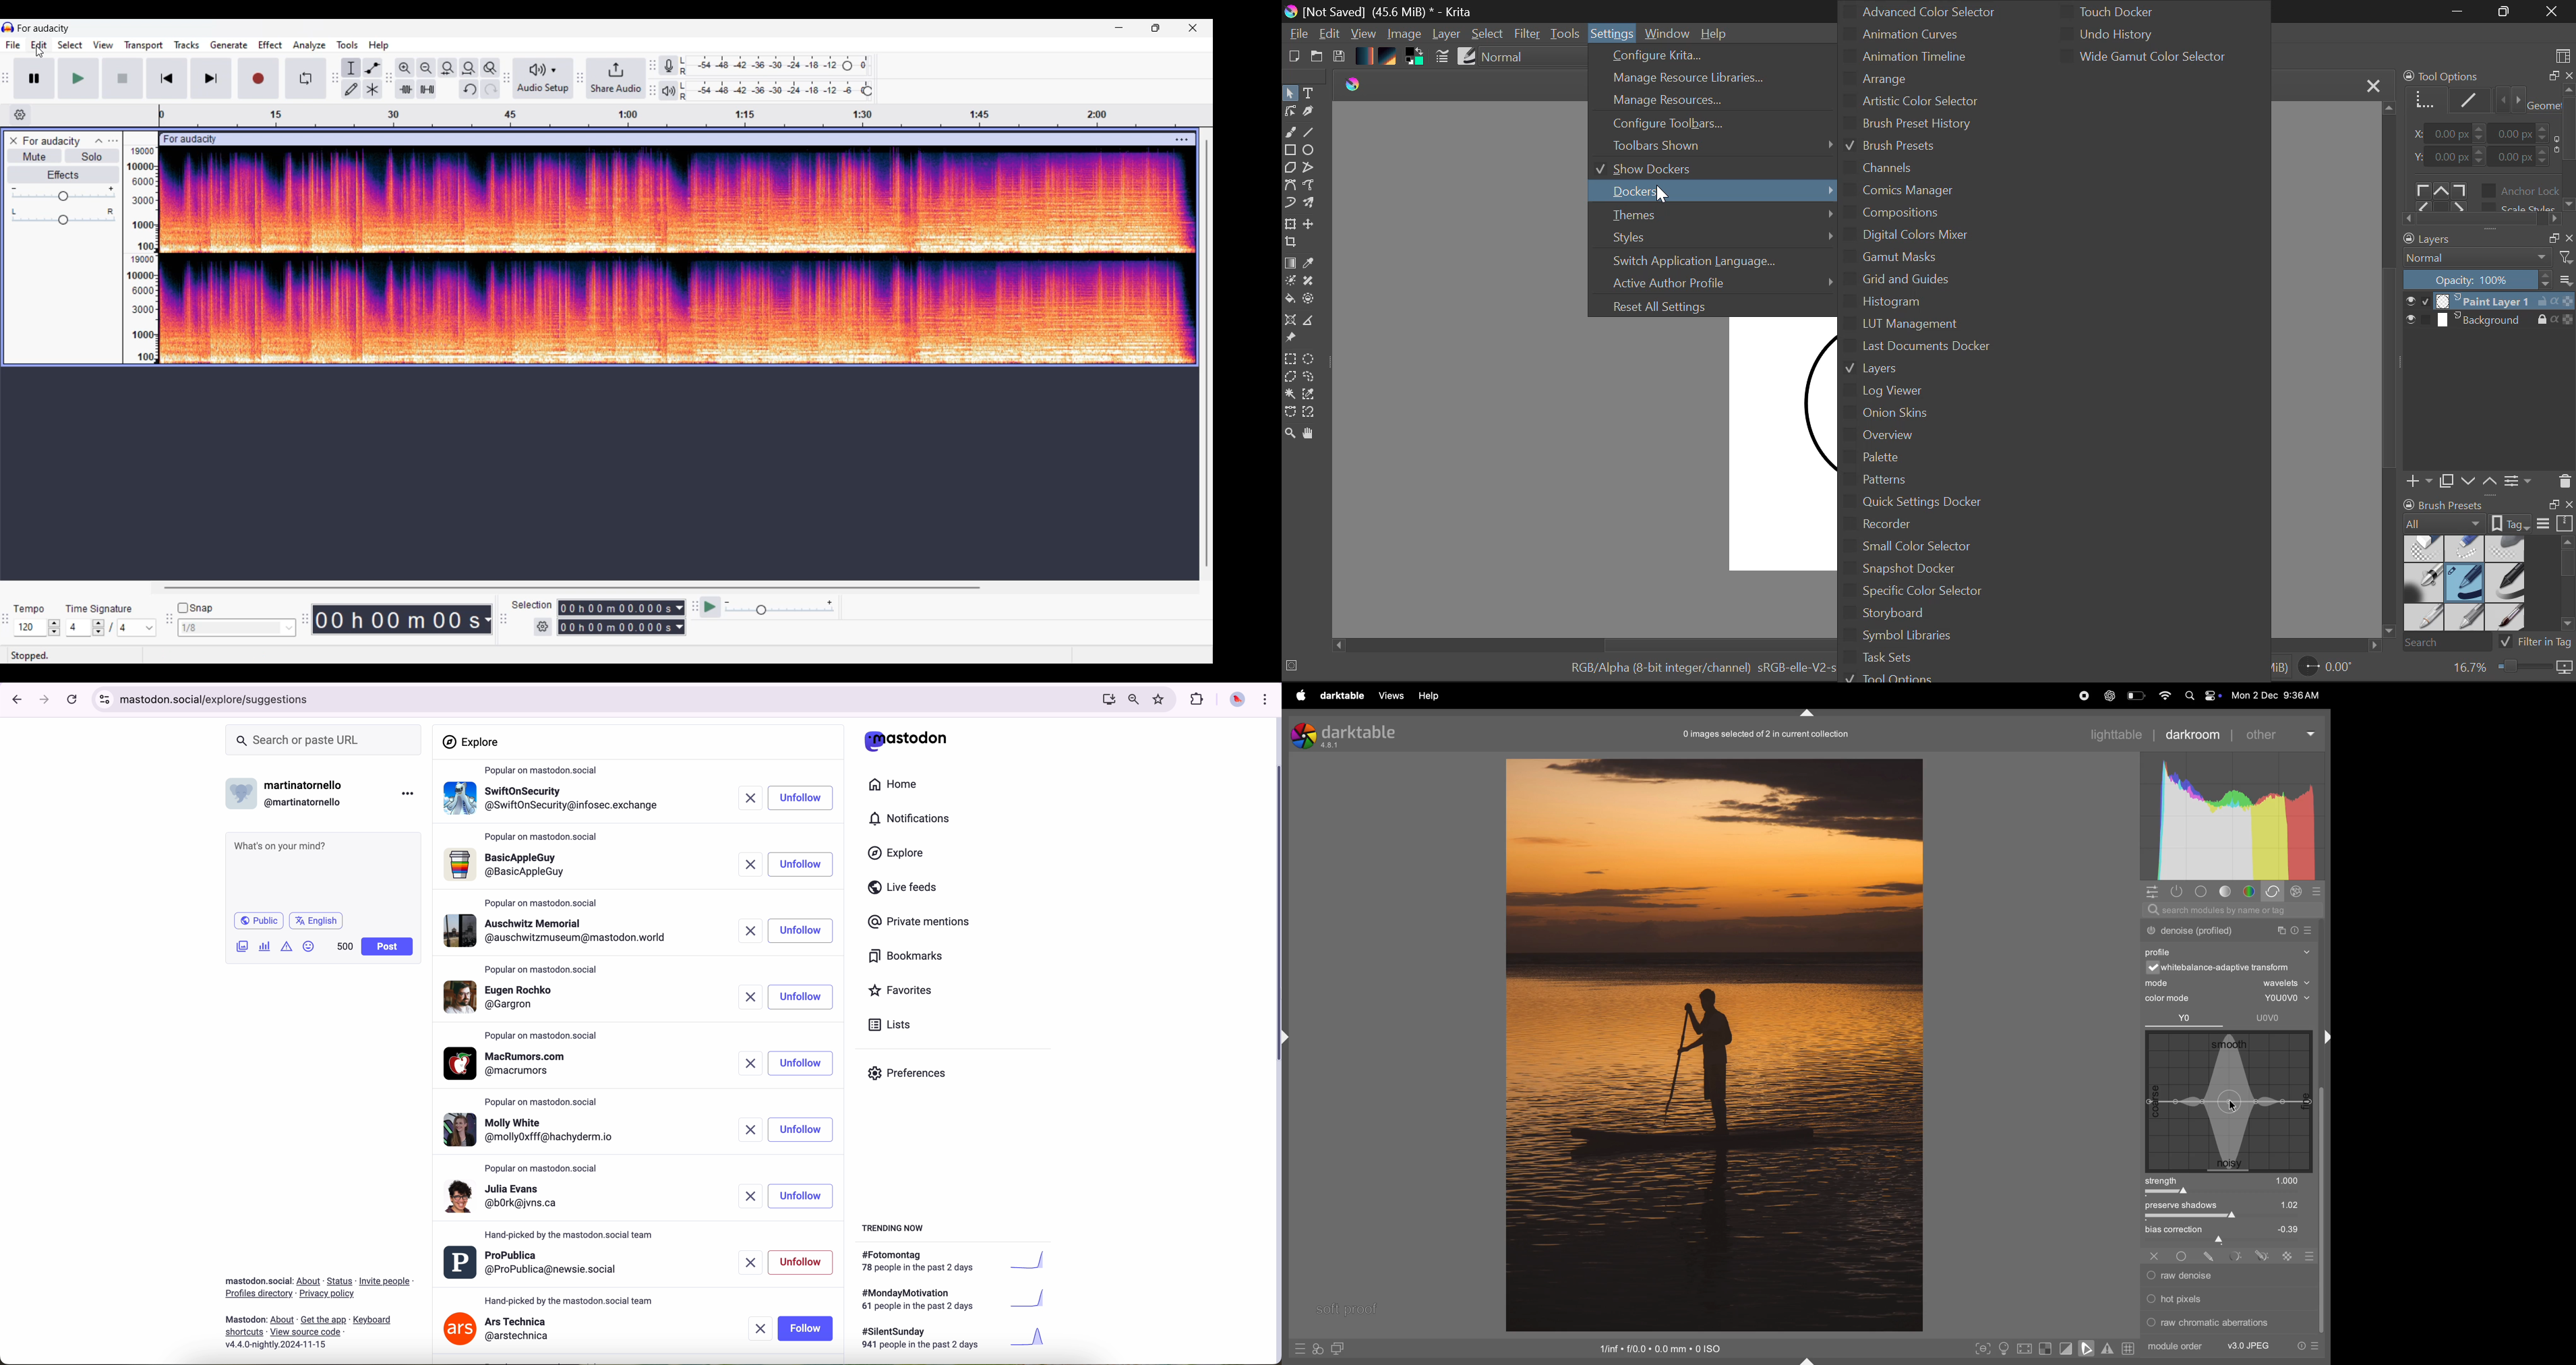 The width and height of the screenshot is (2576, 1372). What do you see at coordinates (388, 947) in the screenshot?
I see `post button` at bounding box center [388, 947].